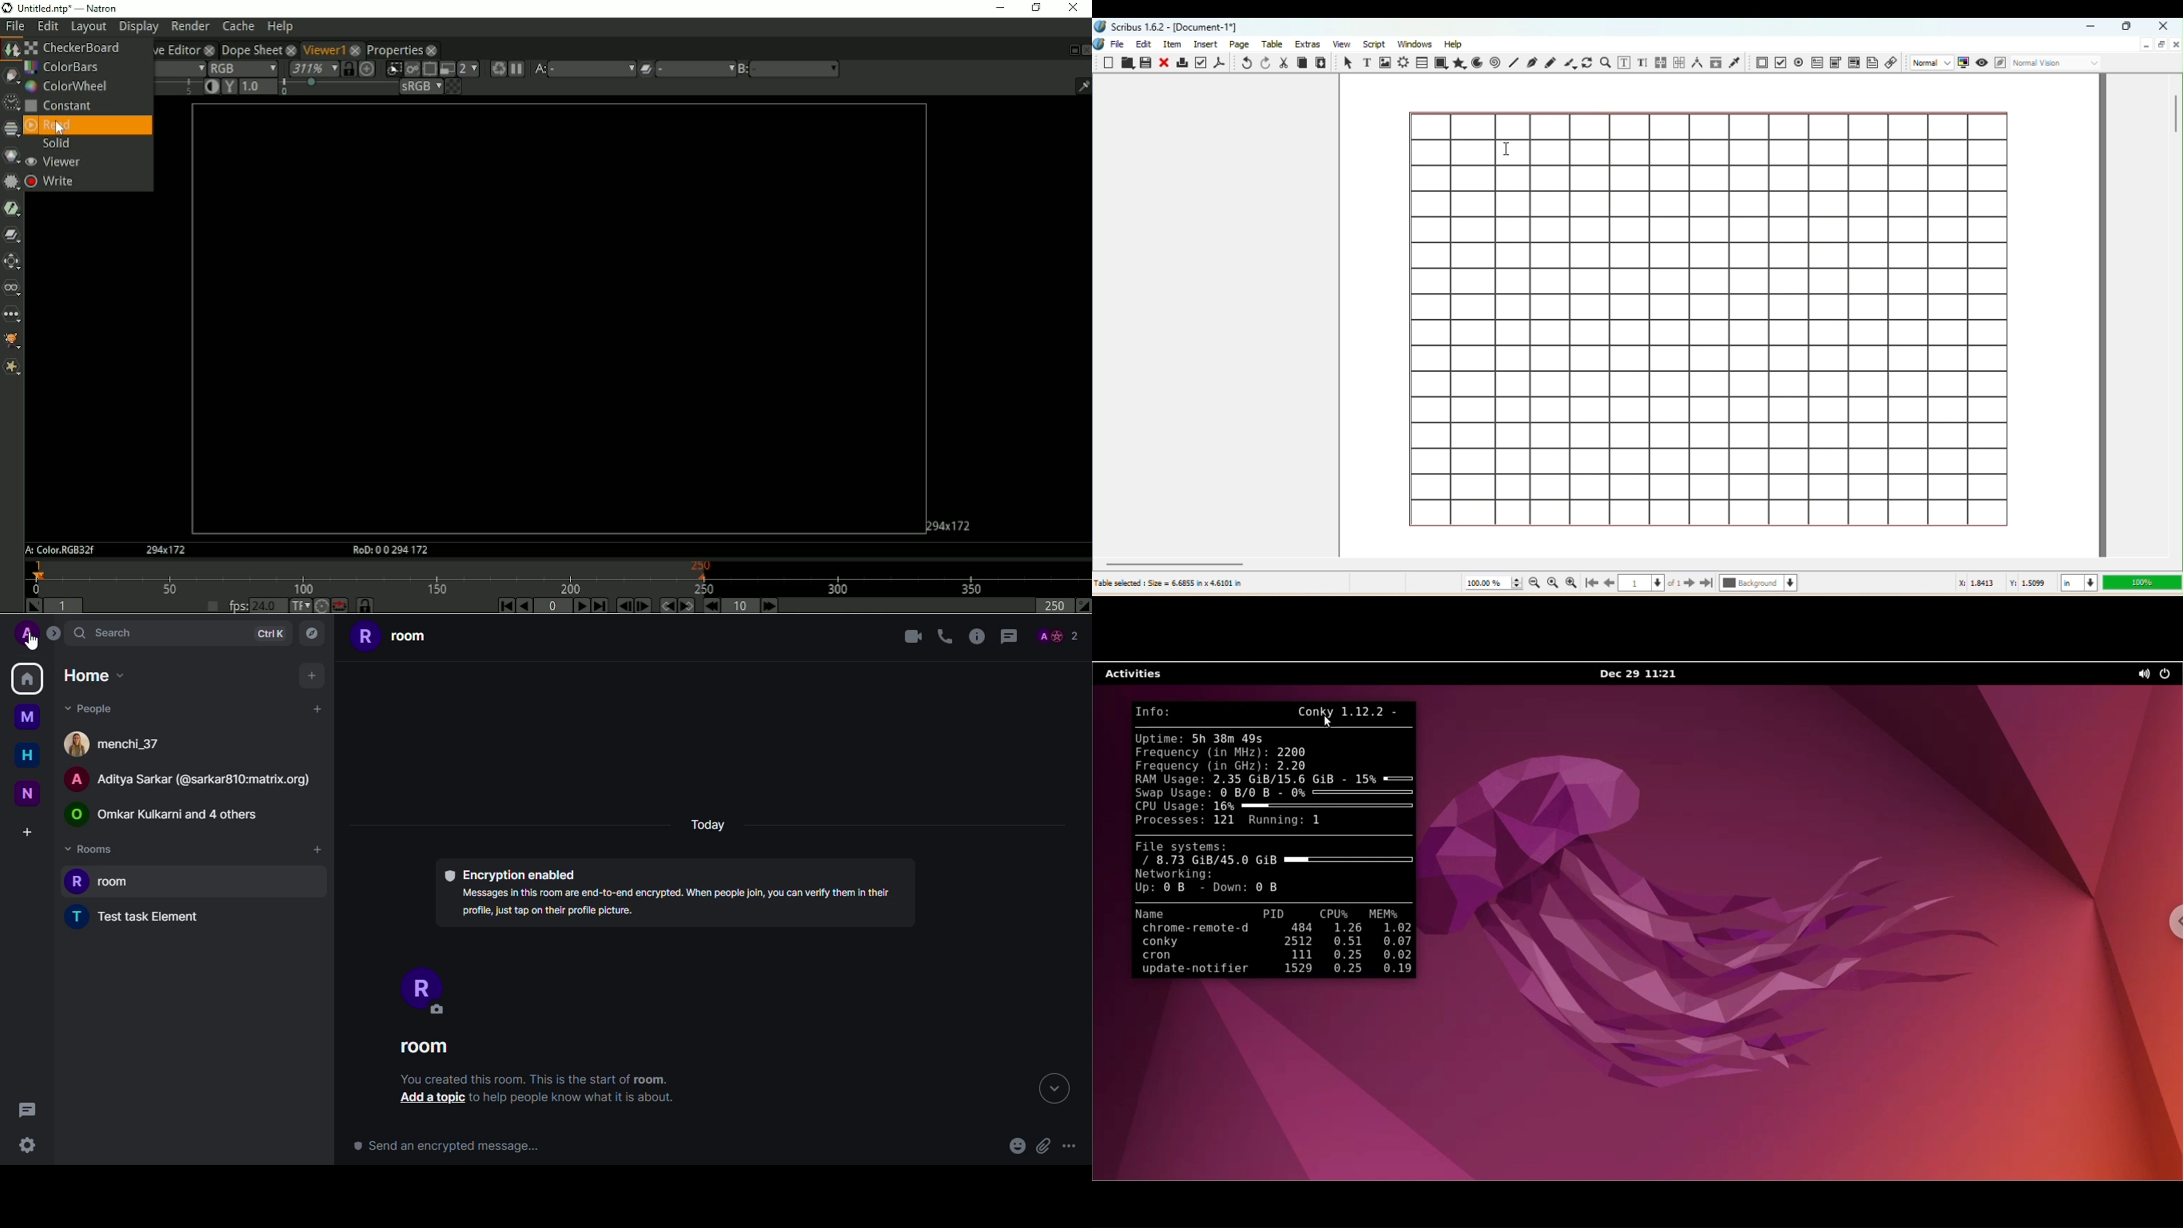 The height and width of the screenshot is (1232, 2184). I want to click on Edit contents of Frame, so click(1626, 63).